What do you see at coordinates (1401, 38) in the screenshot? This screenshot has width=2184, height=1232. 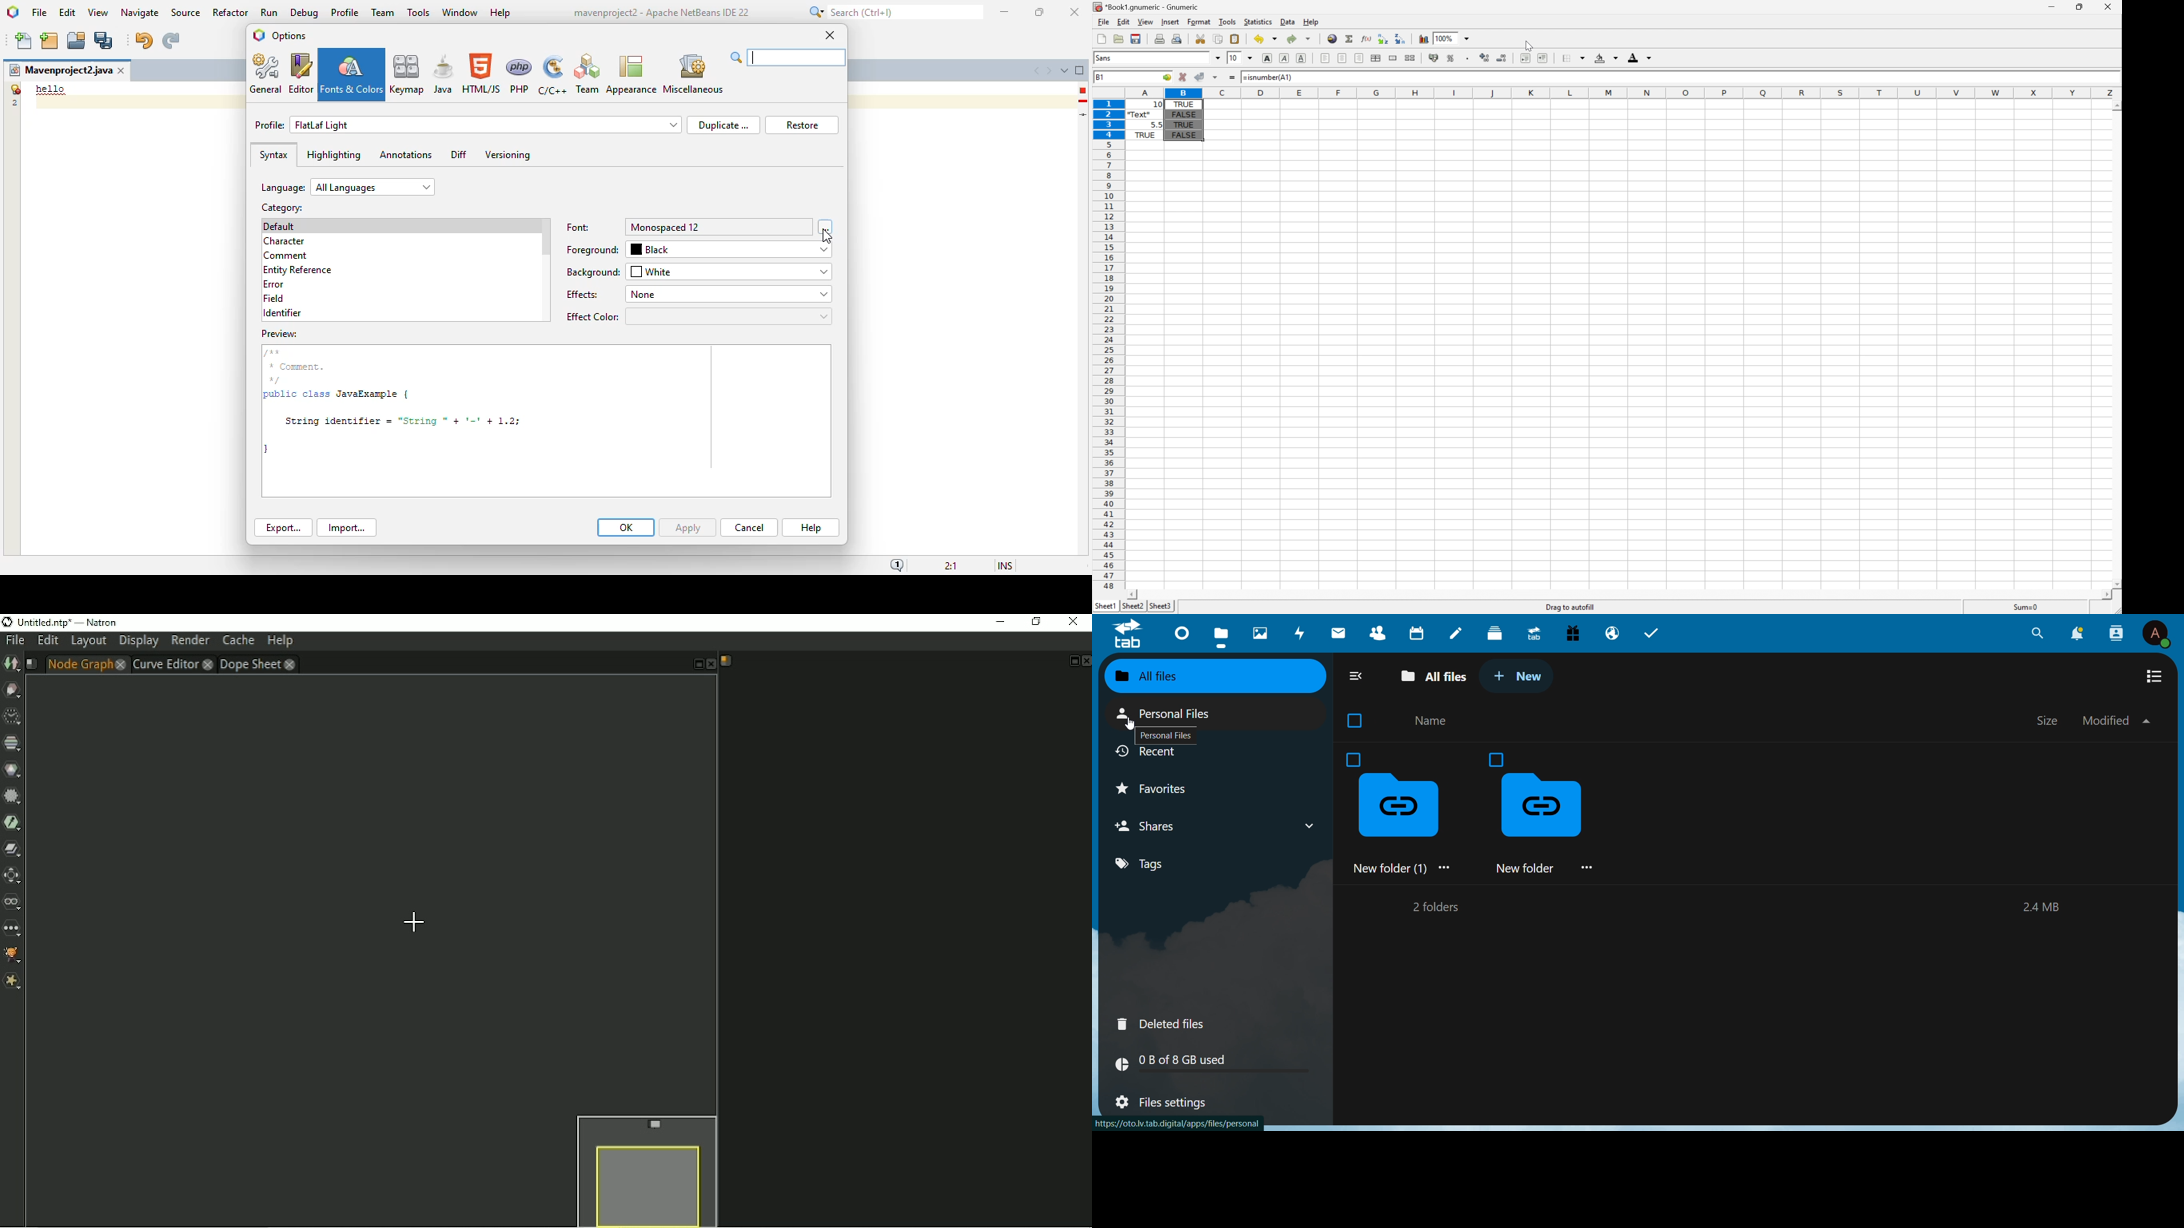 I see `Sort the selected region in descending order based on the first column selected` at bounding box center [1401, 38].